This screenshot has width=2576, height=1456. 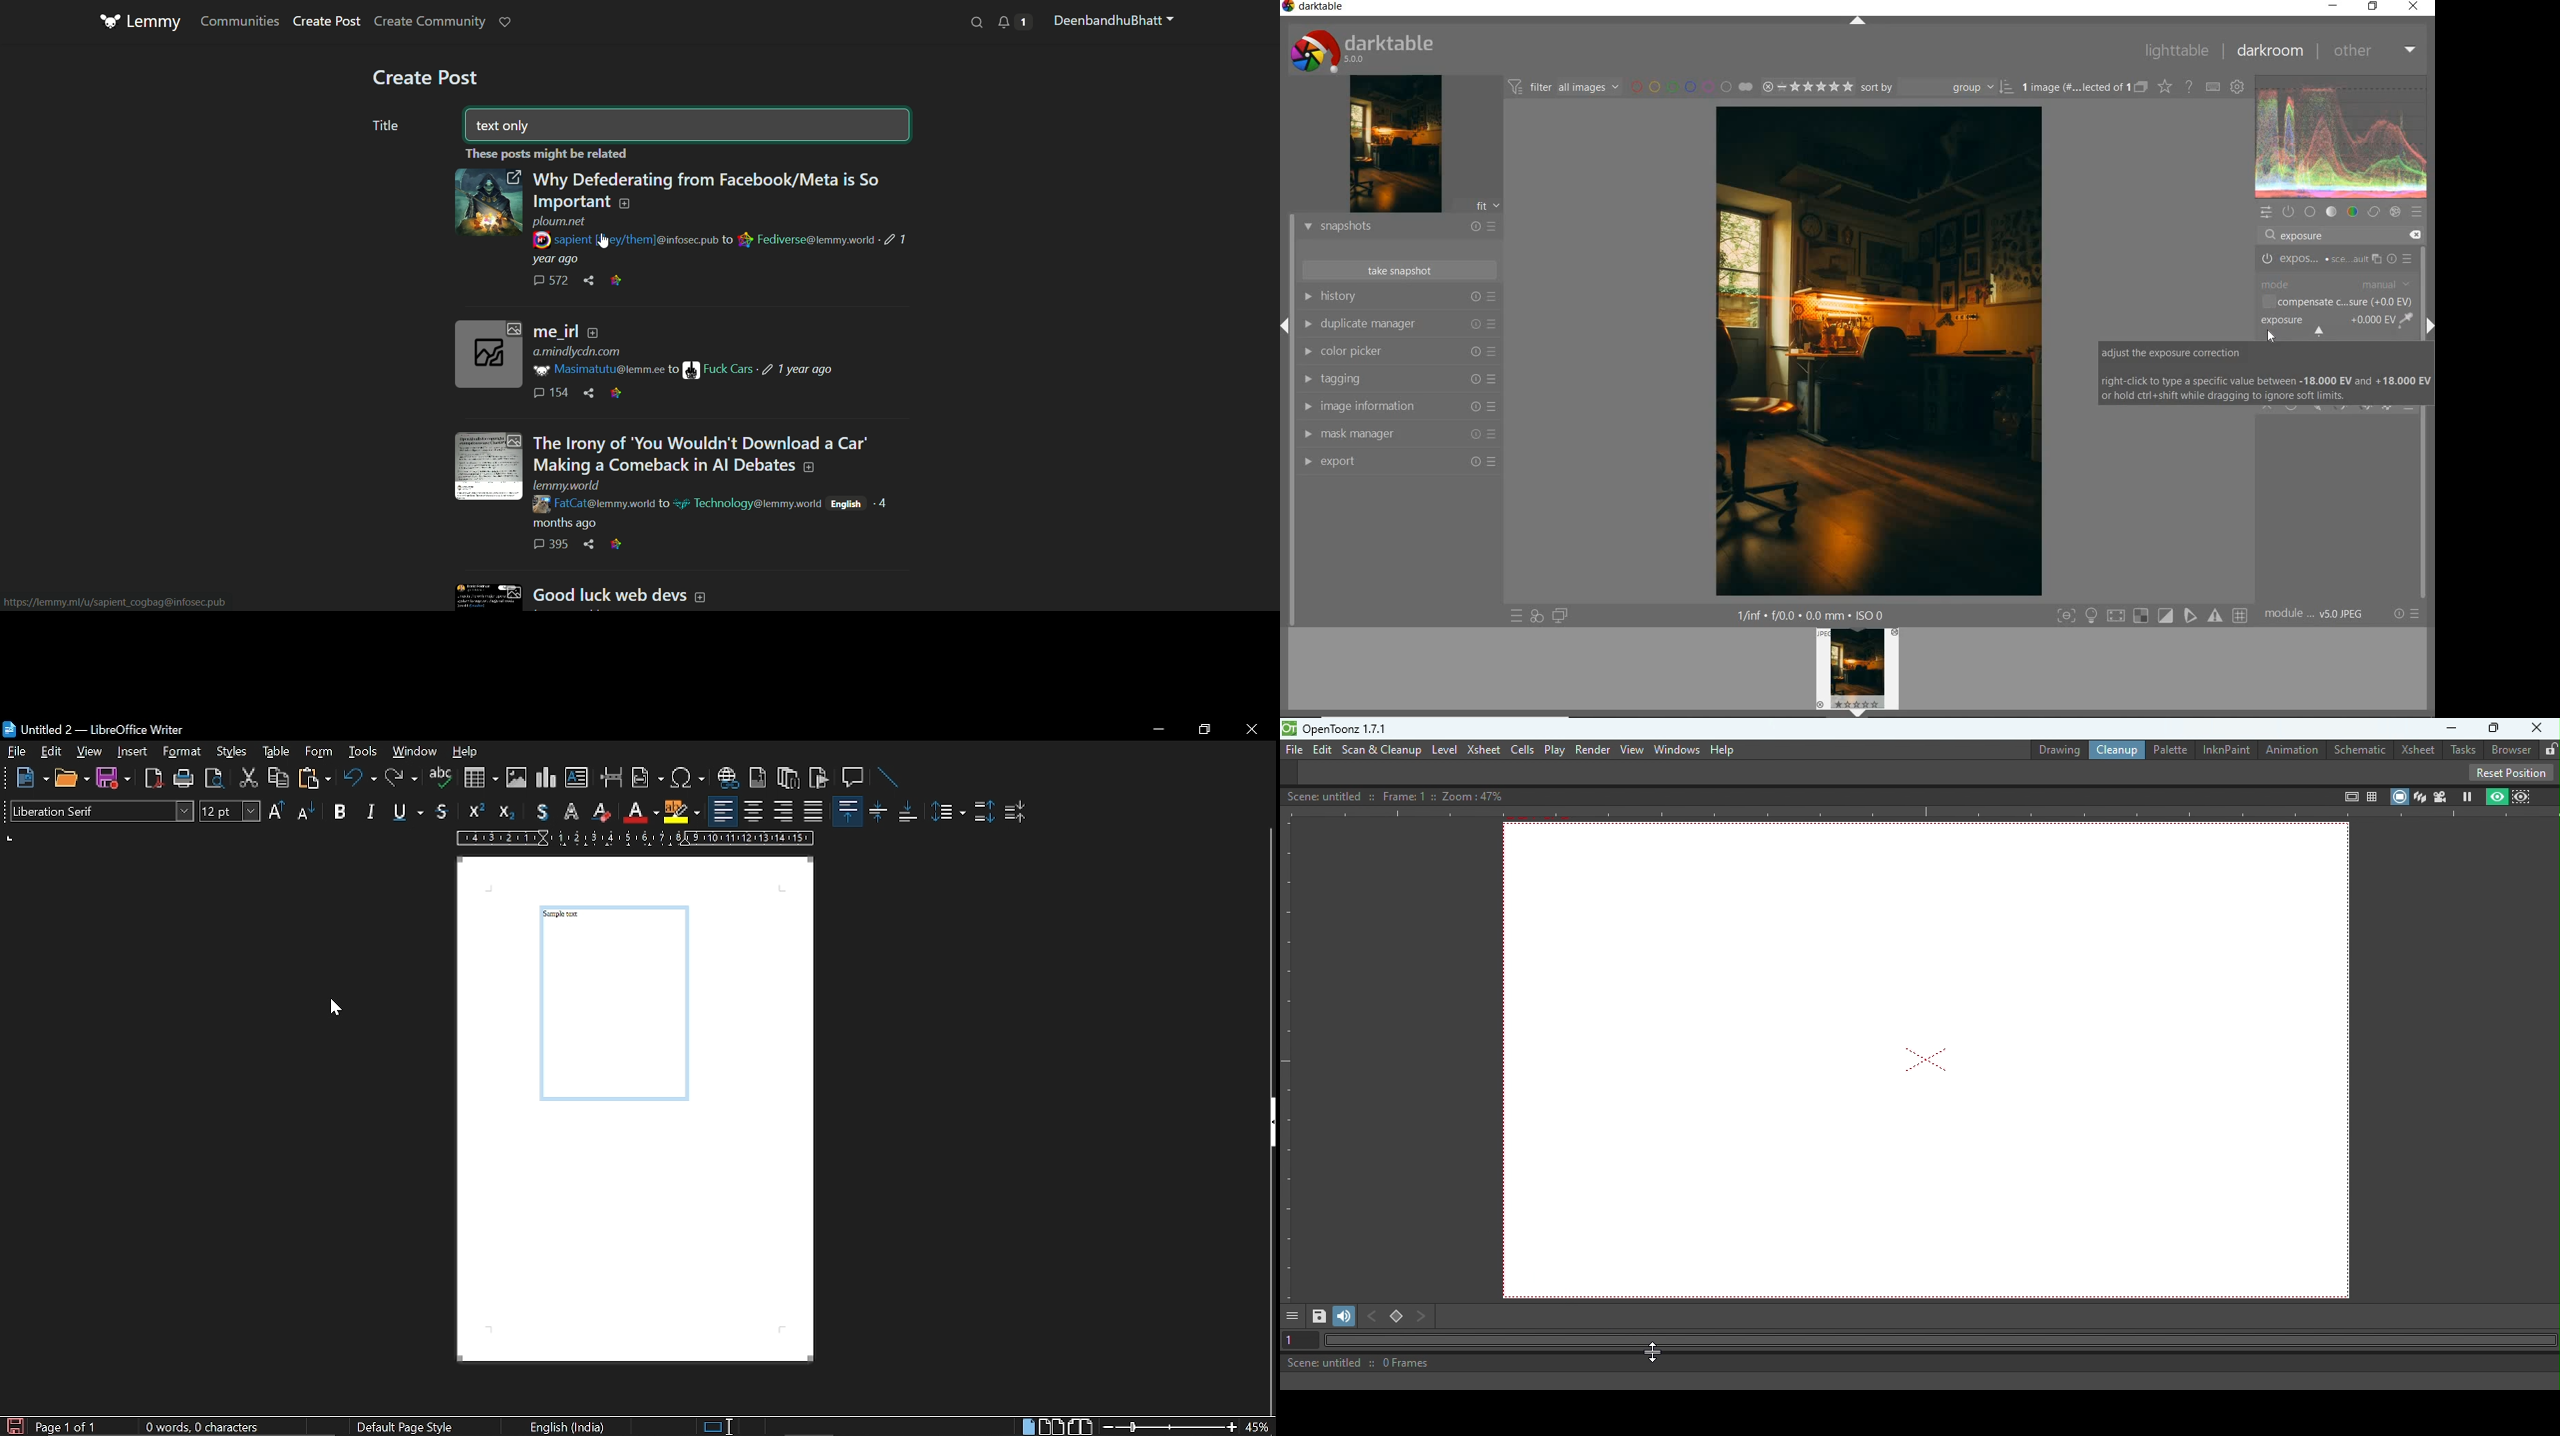 I want to click on standard selection, so click(x=720, y=1426).